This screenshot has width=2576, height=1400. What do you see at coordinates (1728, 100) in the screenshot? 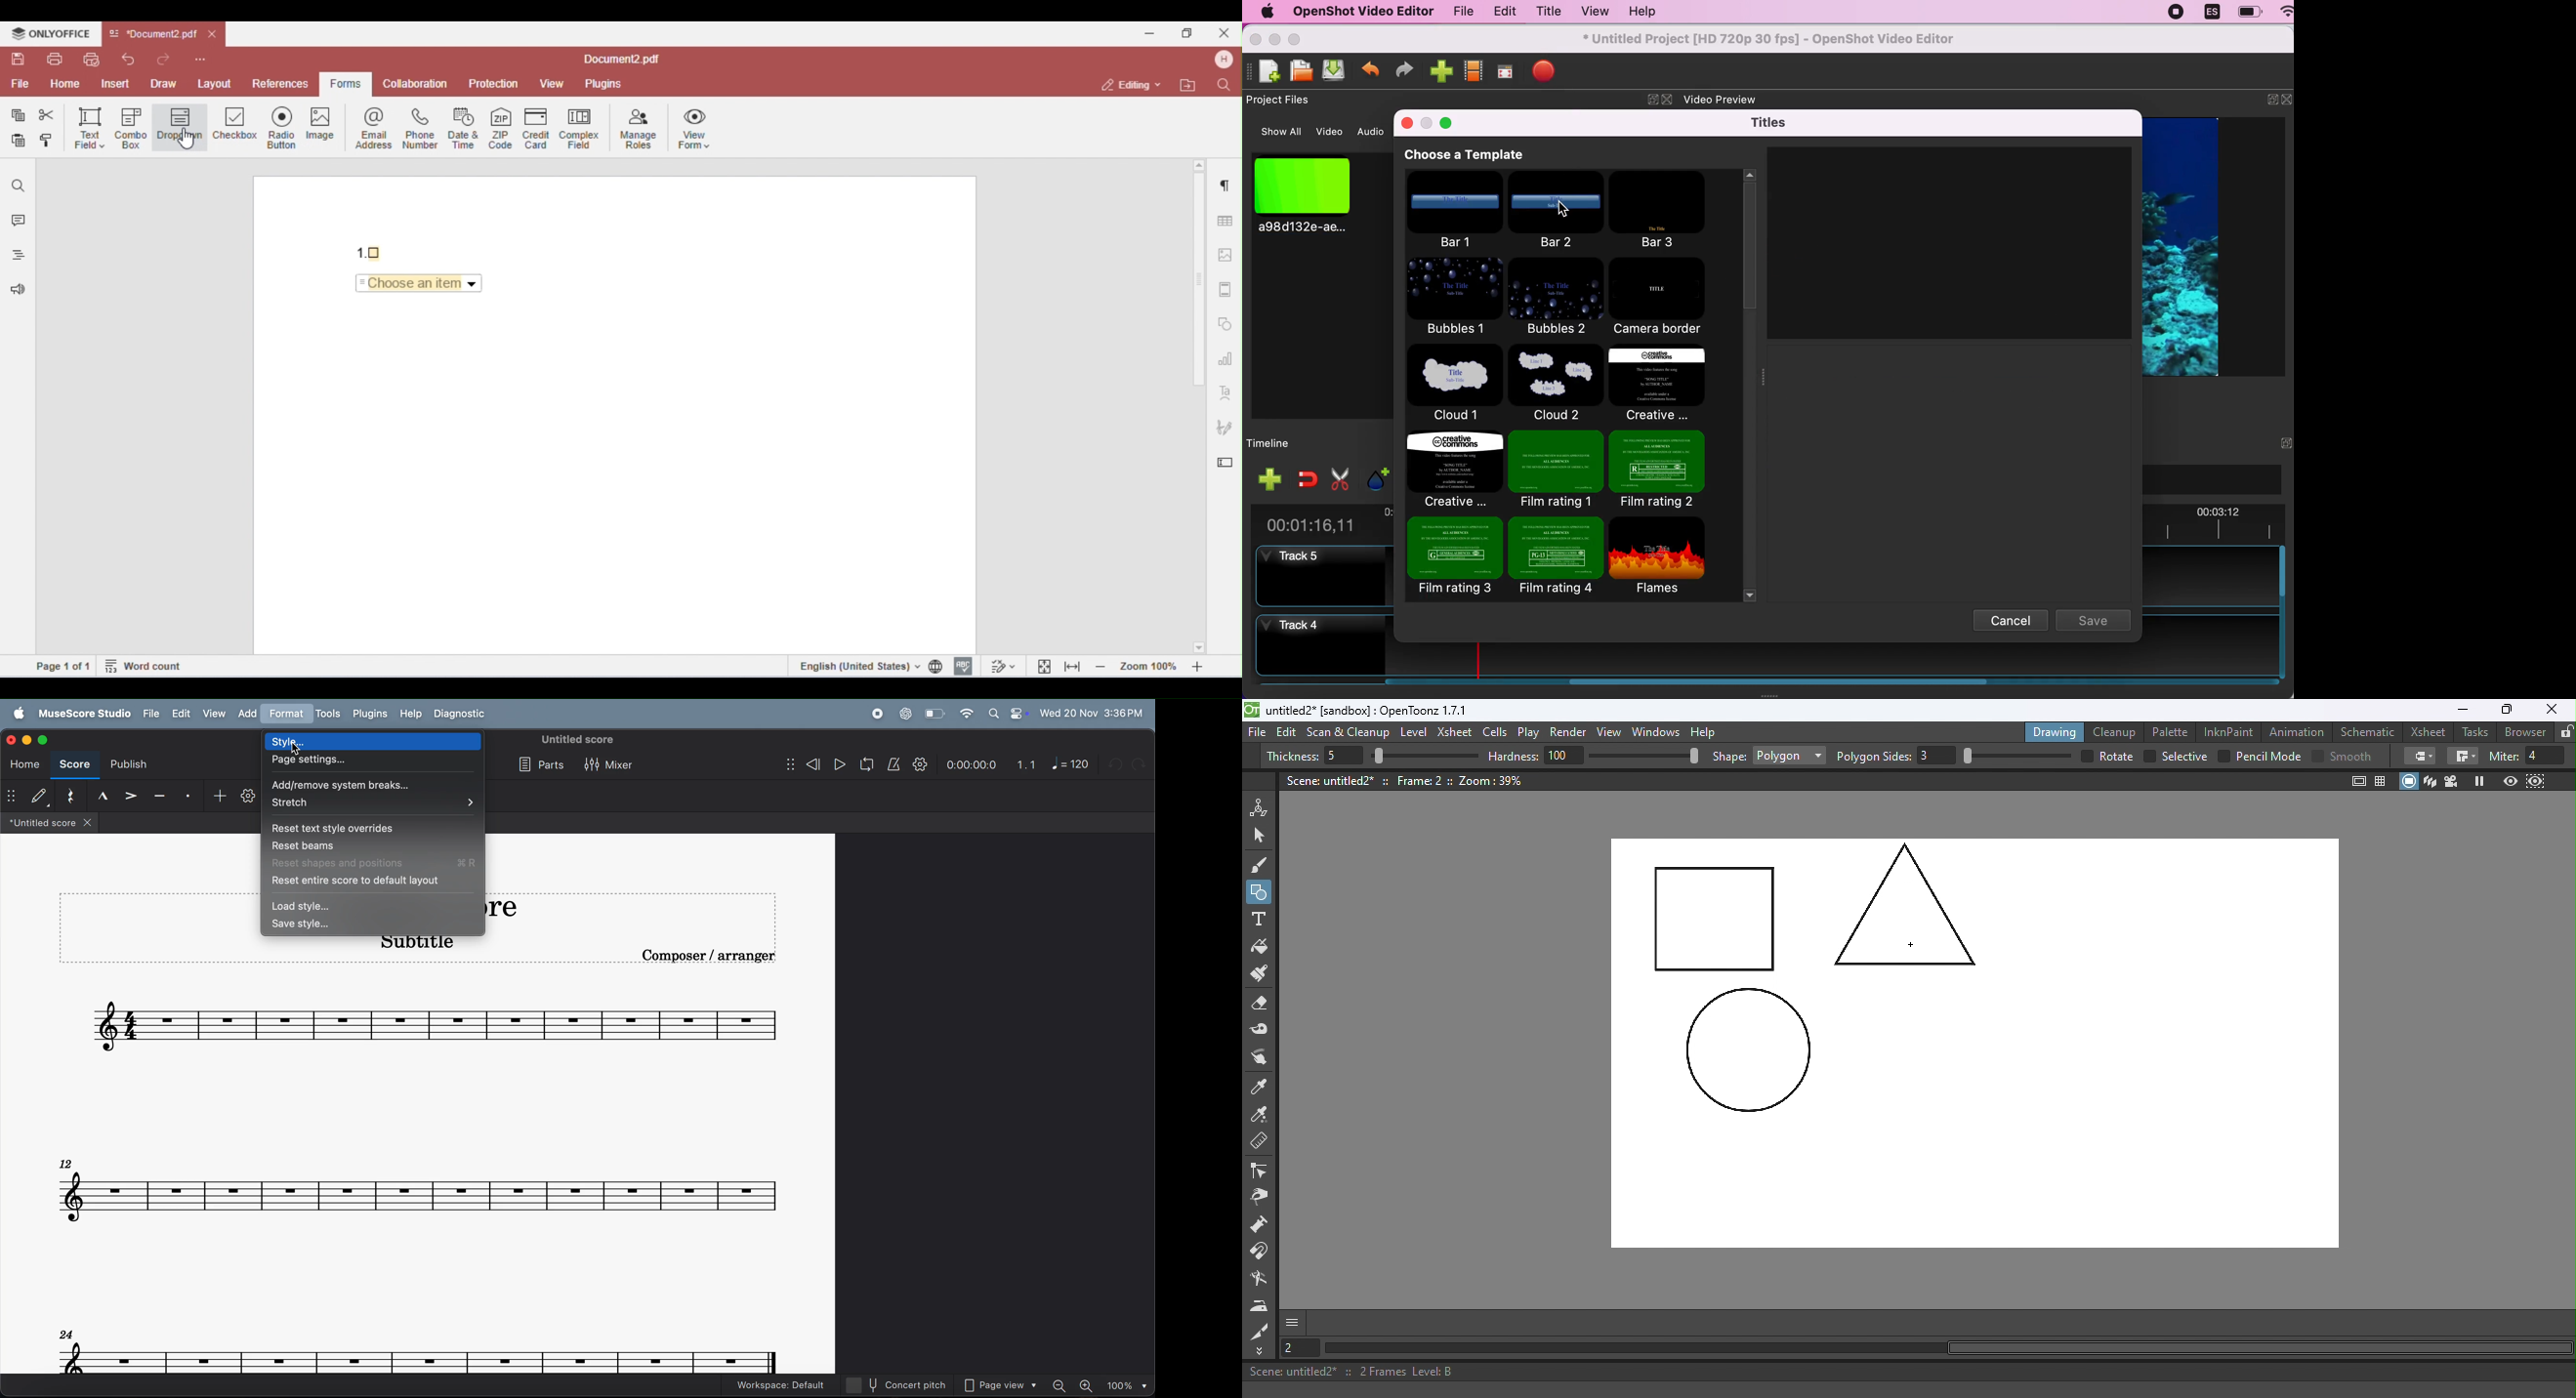
I see `video preview` at bounding box center [1728, 100].